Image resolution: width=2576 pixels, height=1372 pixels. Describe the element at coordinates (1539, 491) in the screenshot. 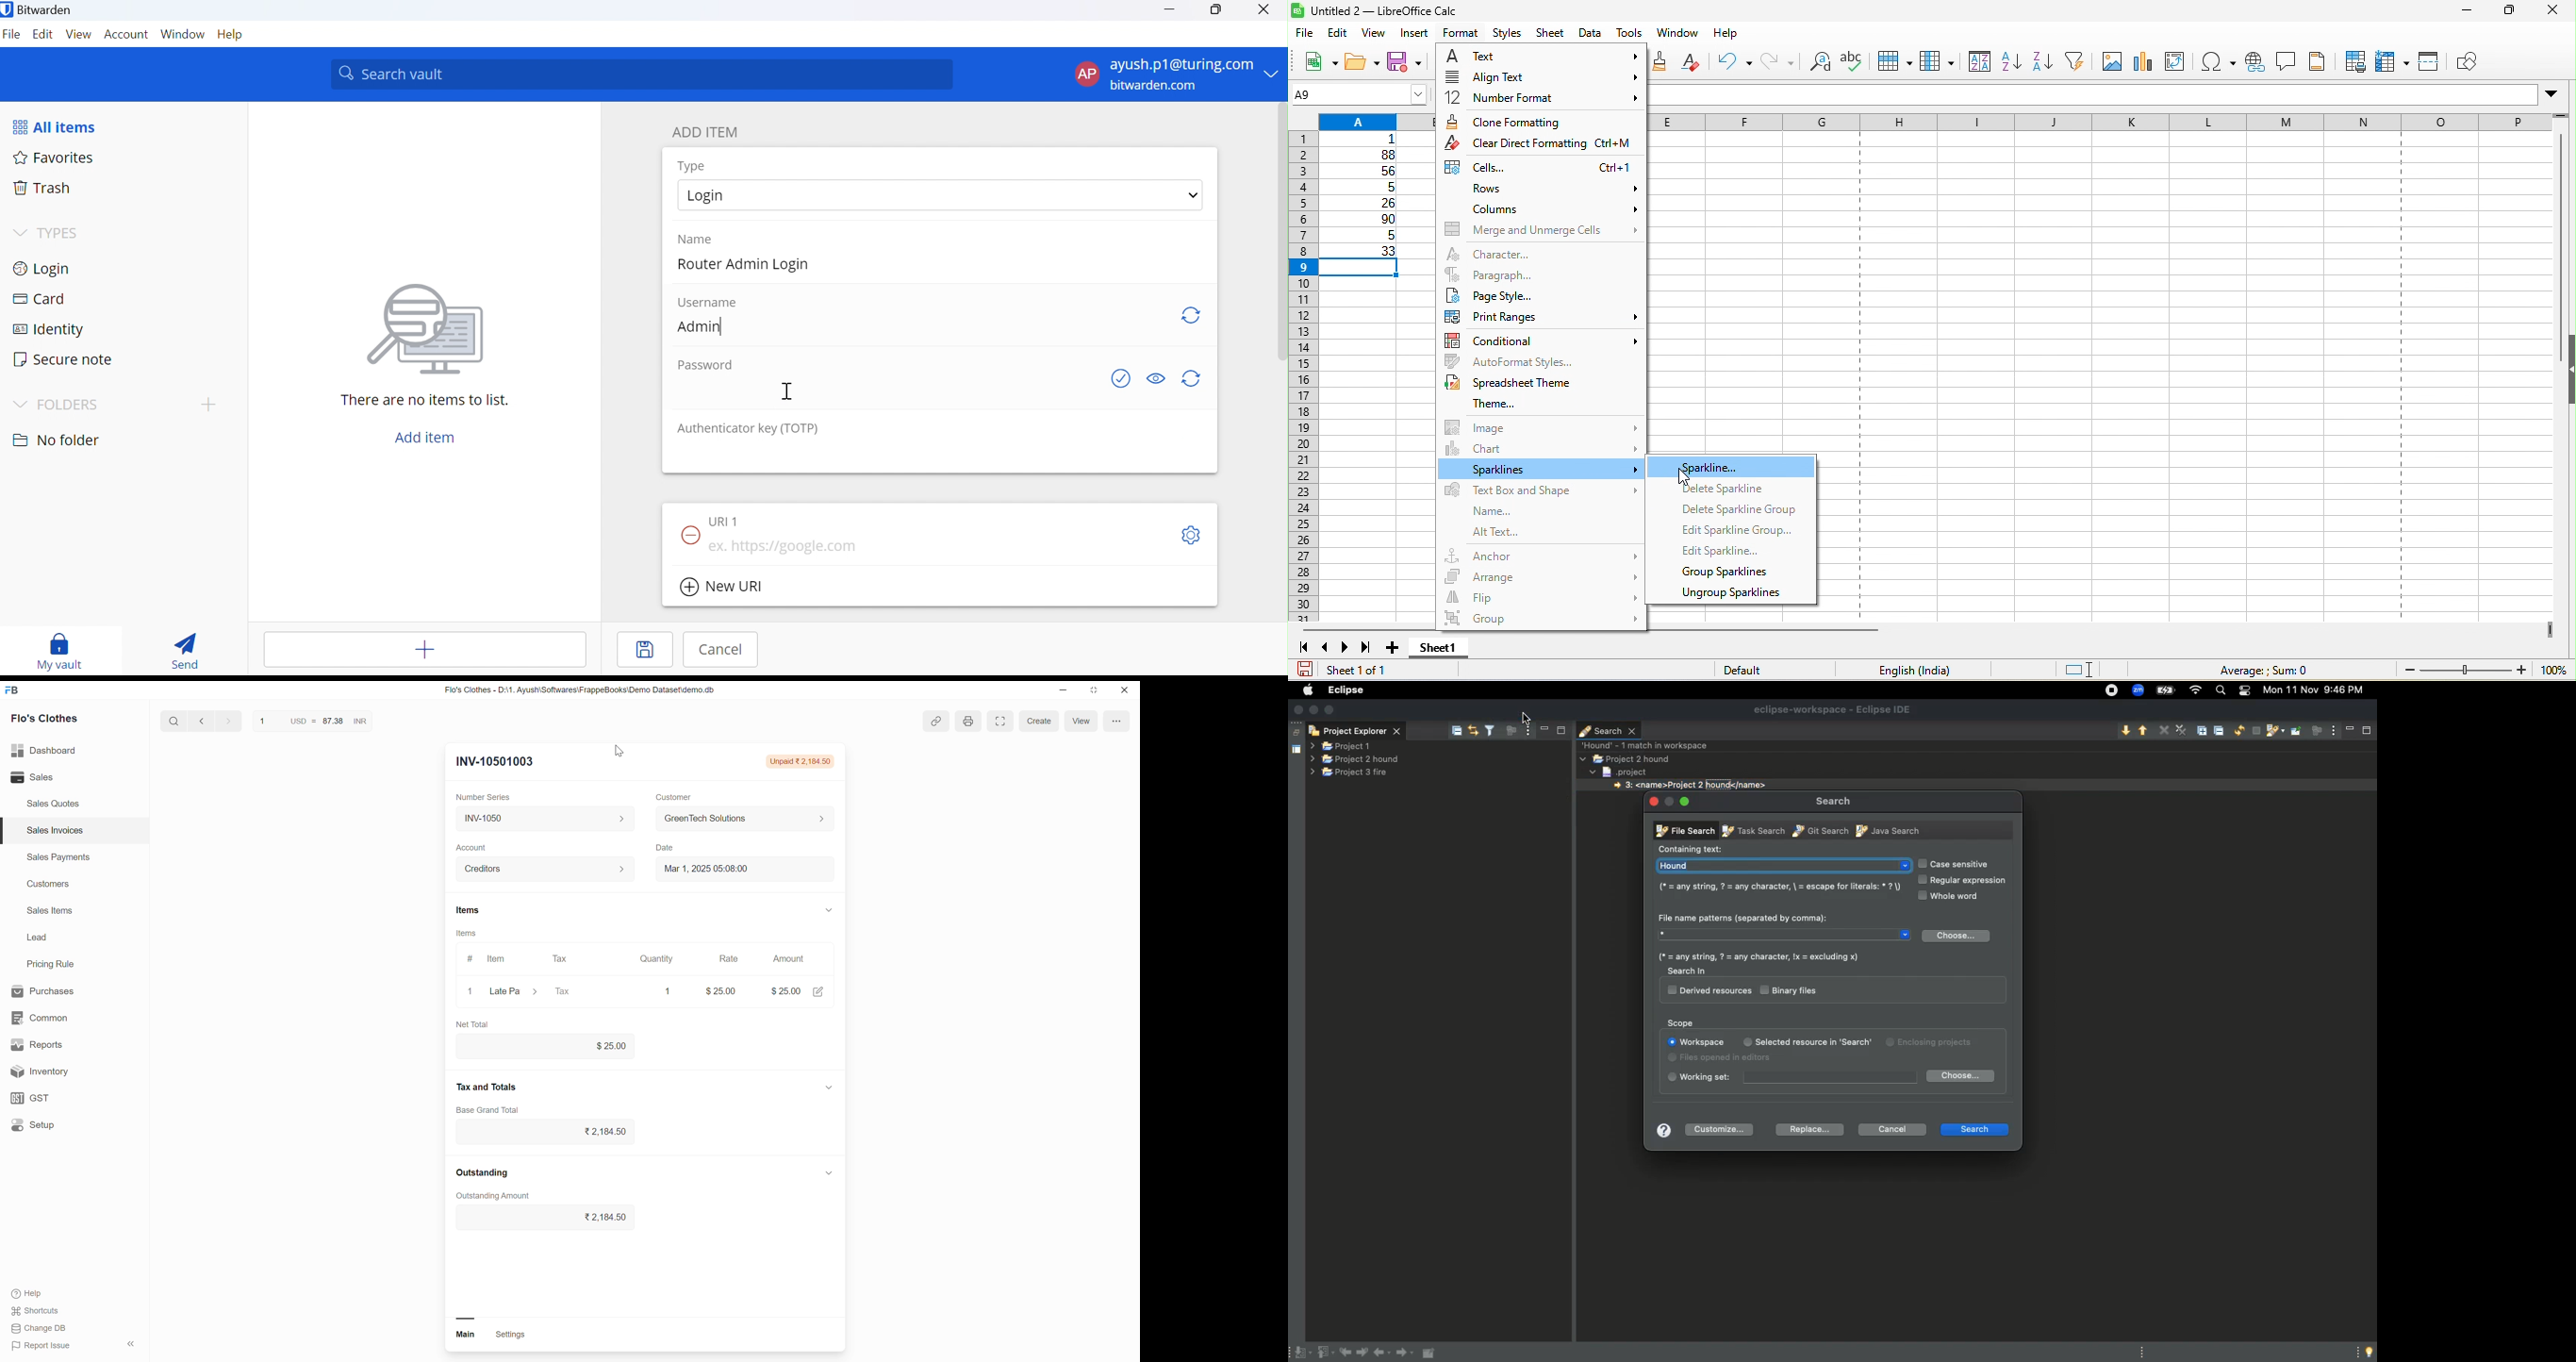

I see `text box and shape` at that location.